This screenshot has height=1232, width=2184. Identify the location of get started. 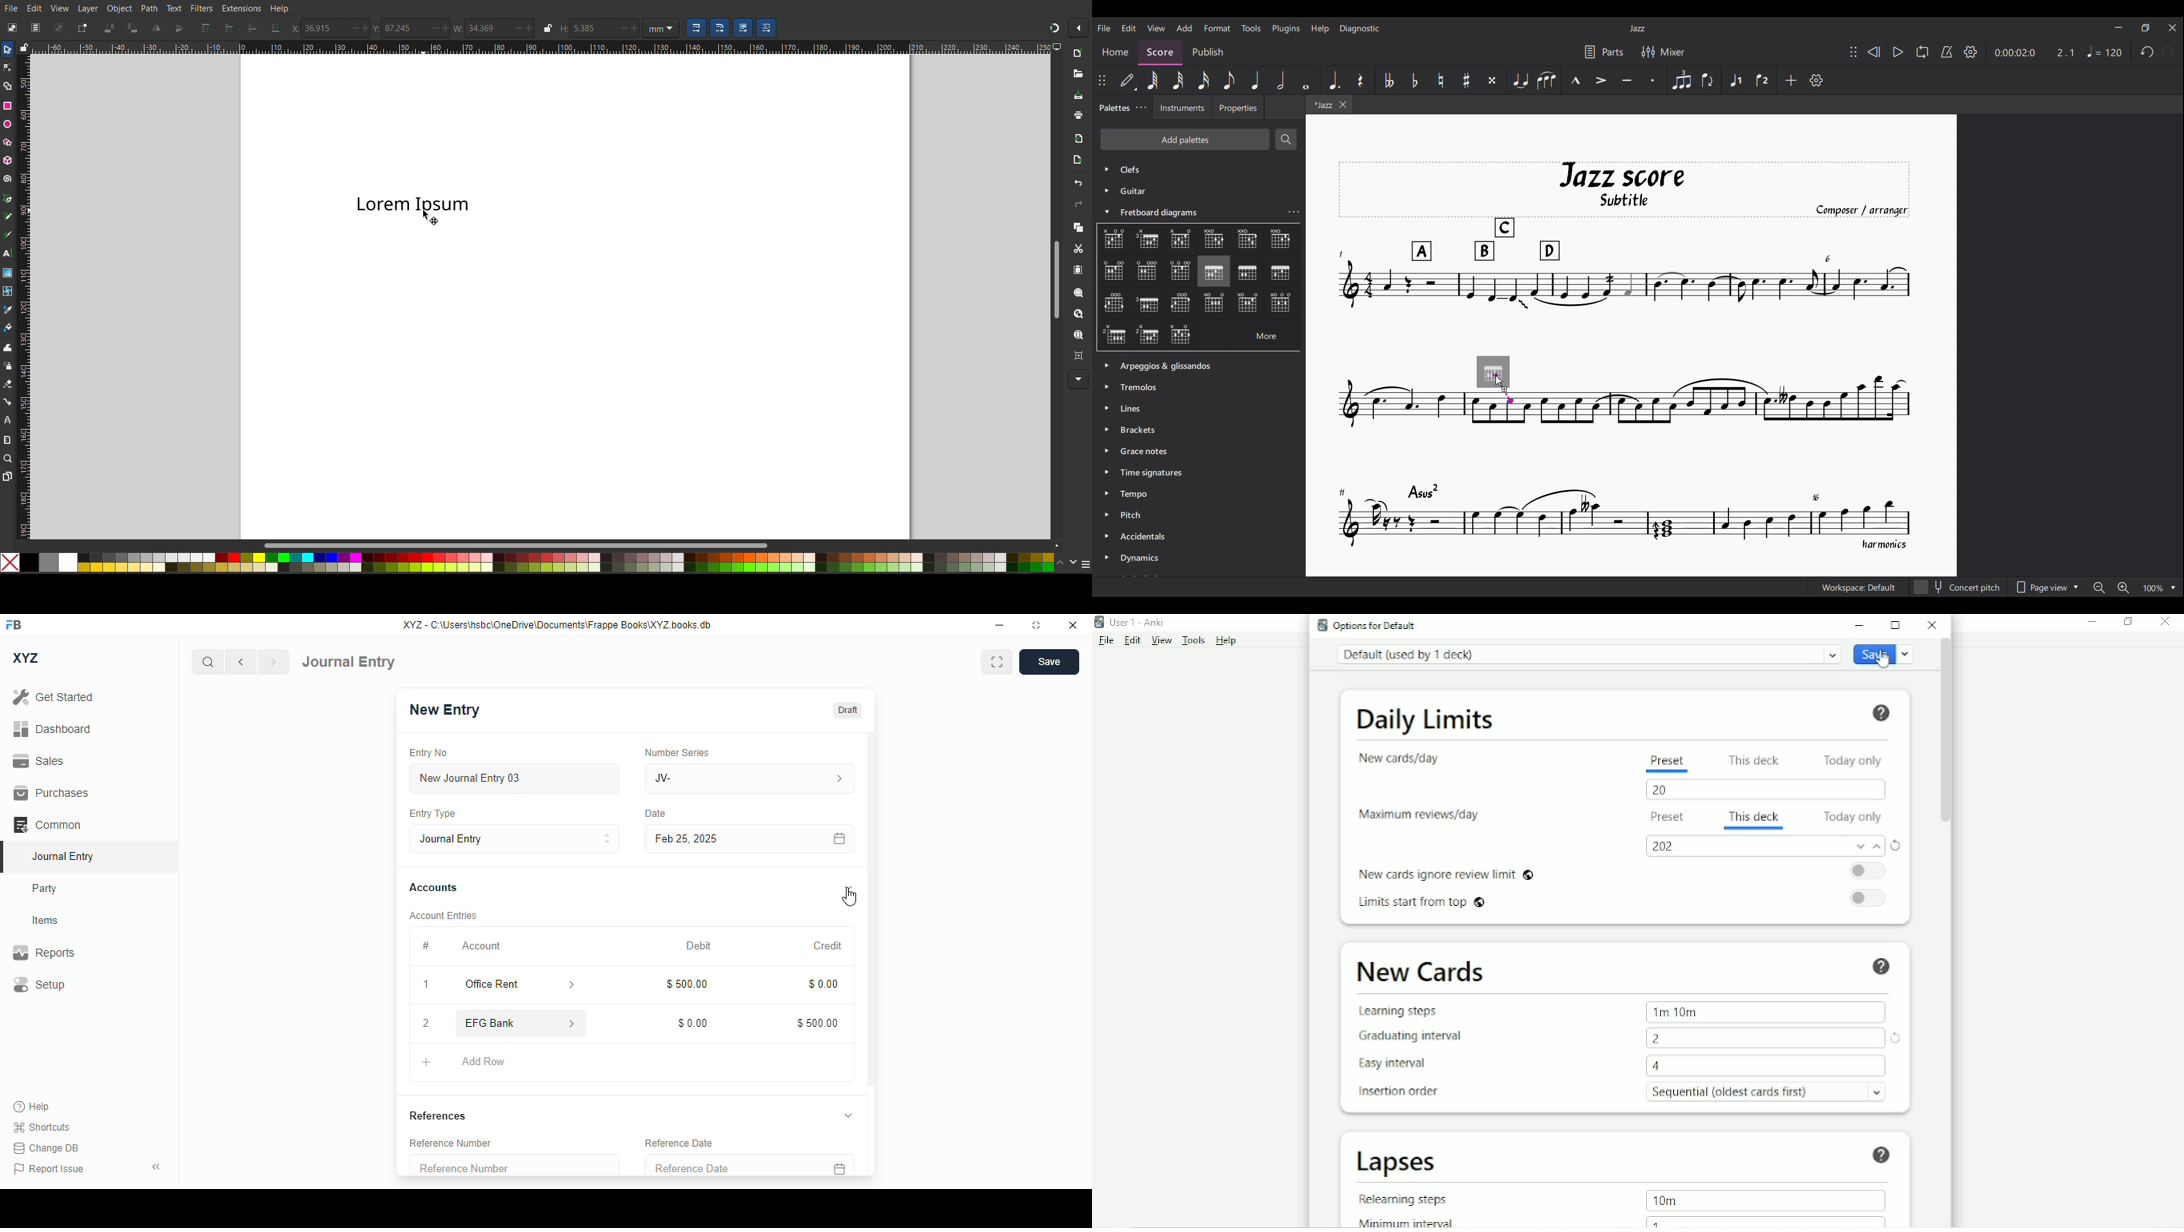
(53, 696).